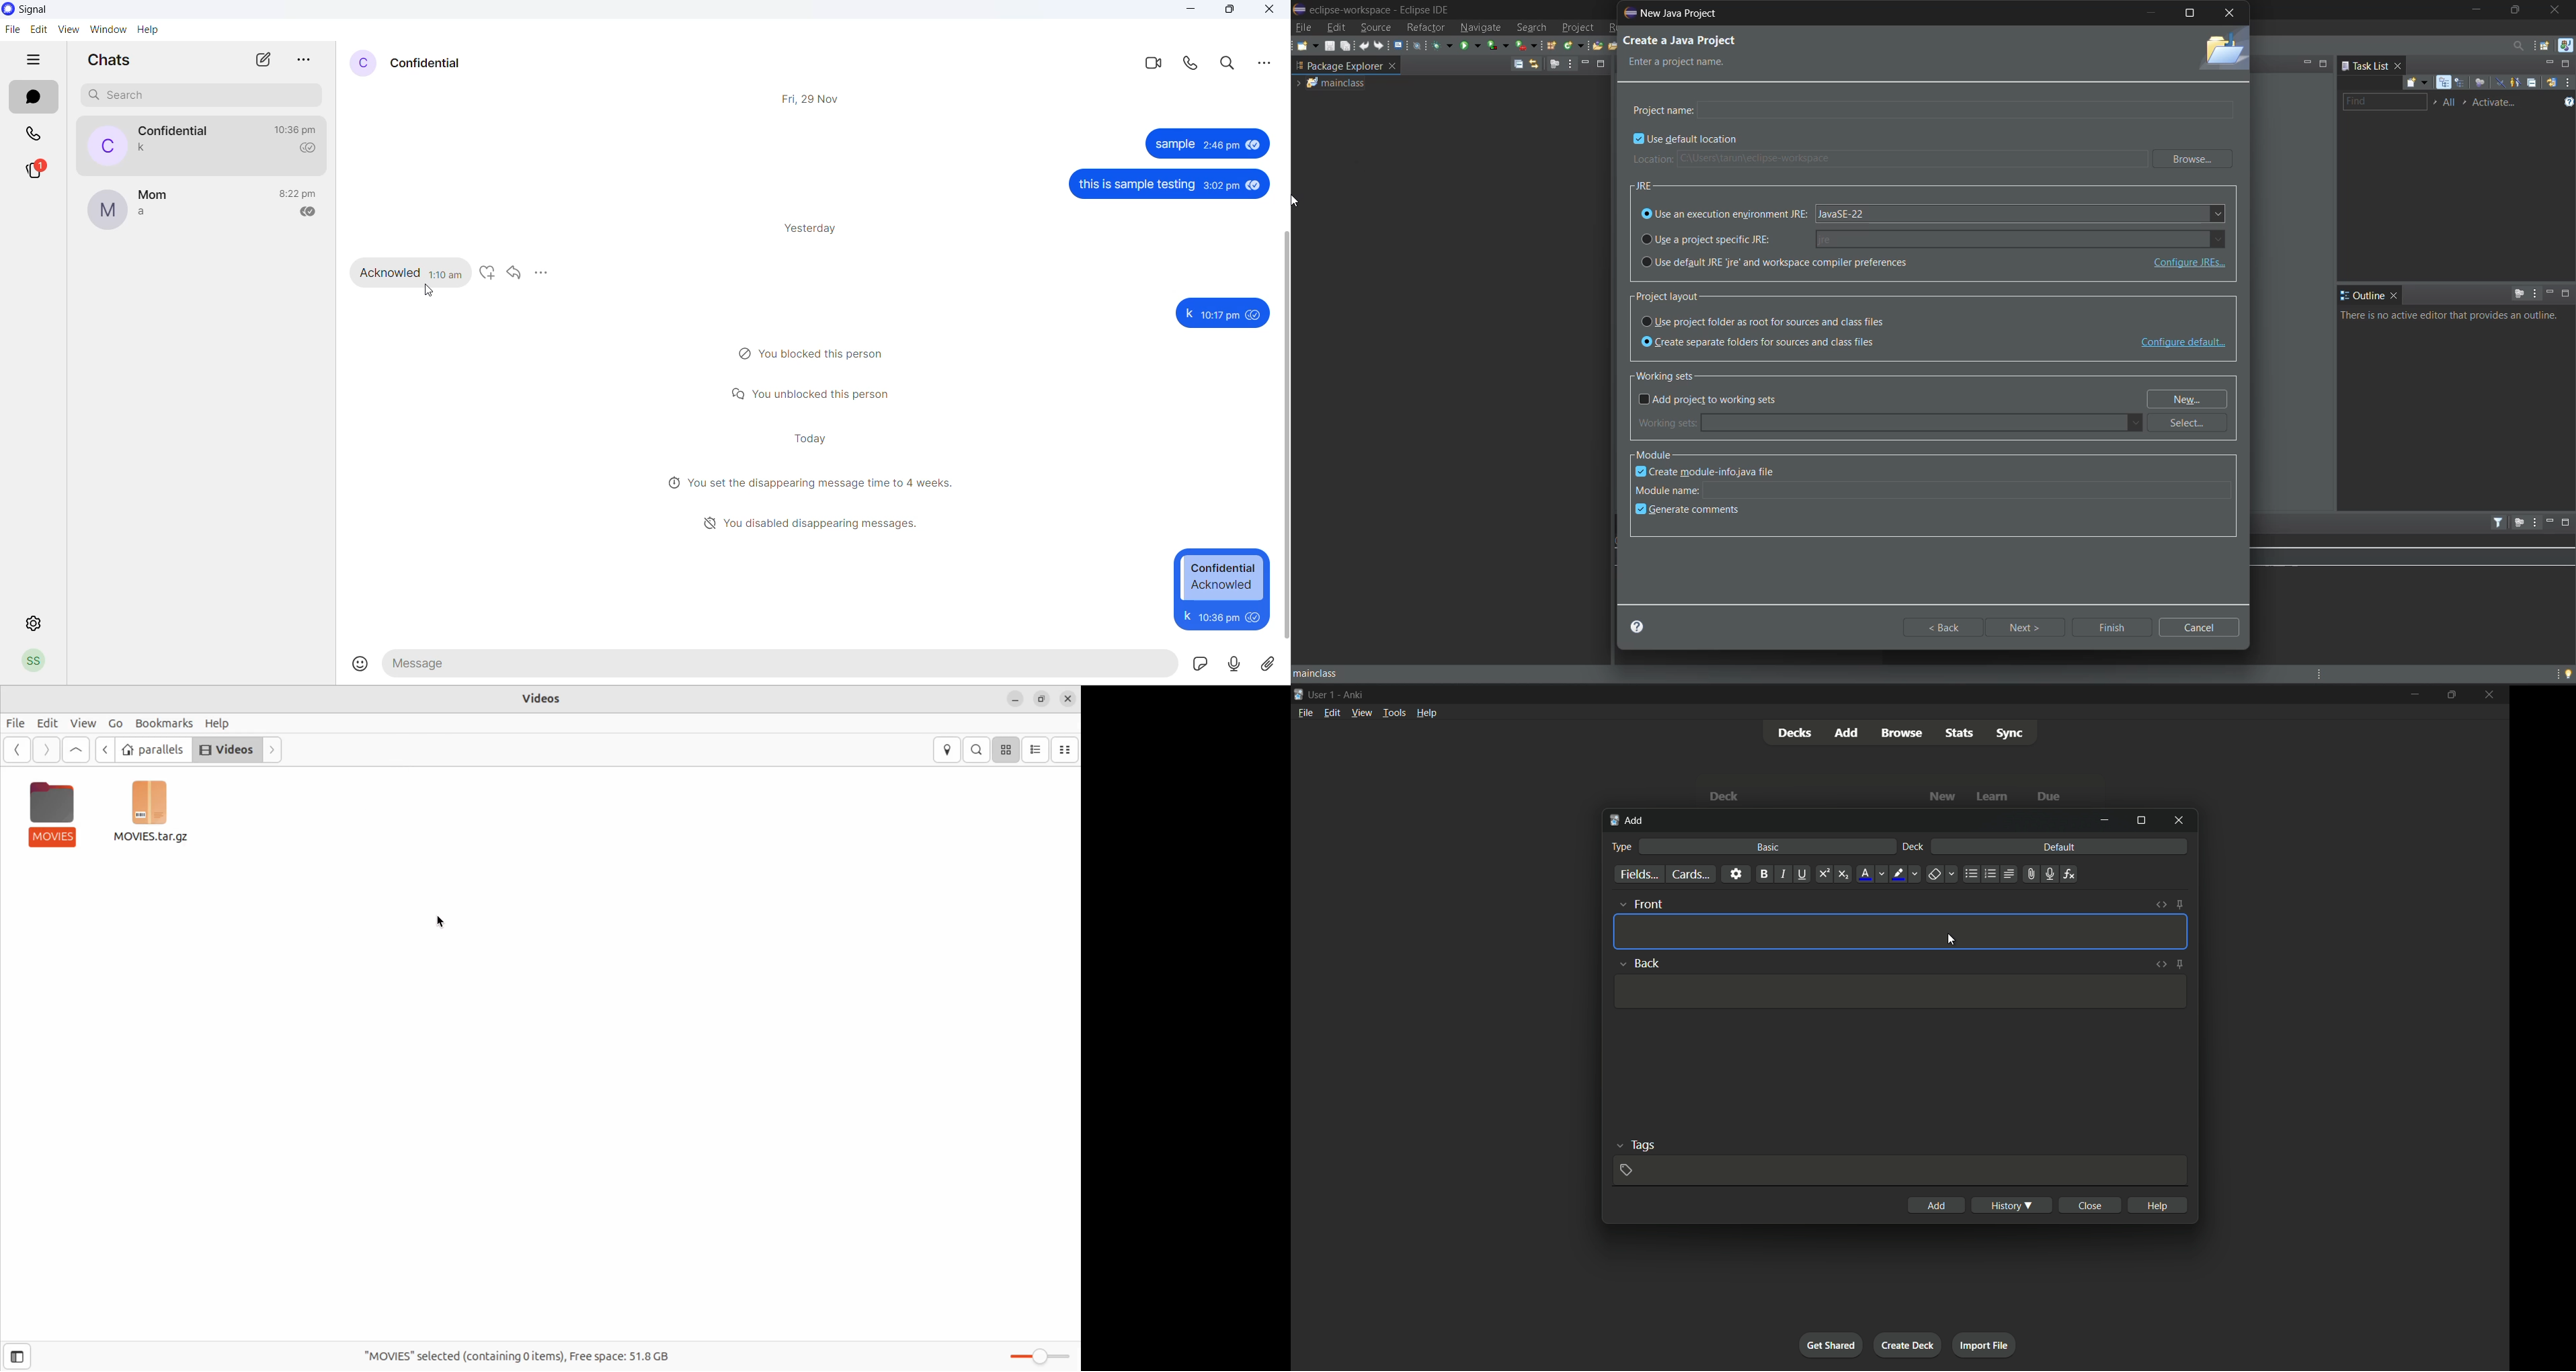  Describe the element at coordinates (2180, 819) in the screenshot. I see `close window` at that location.